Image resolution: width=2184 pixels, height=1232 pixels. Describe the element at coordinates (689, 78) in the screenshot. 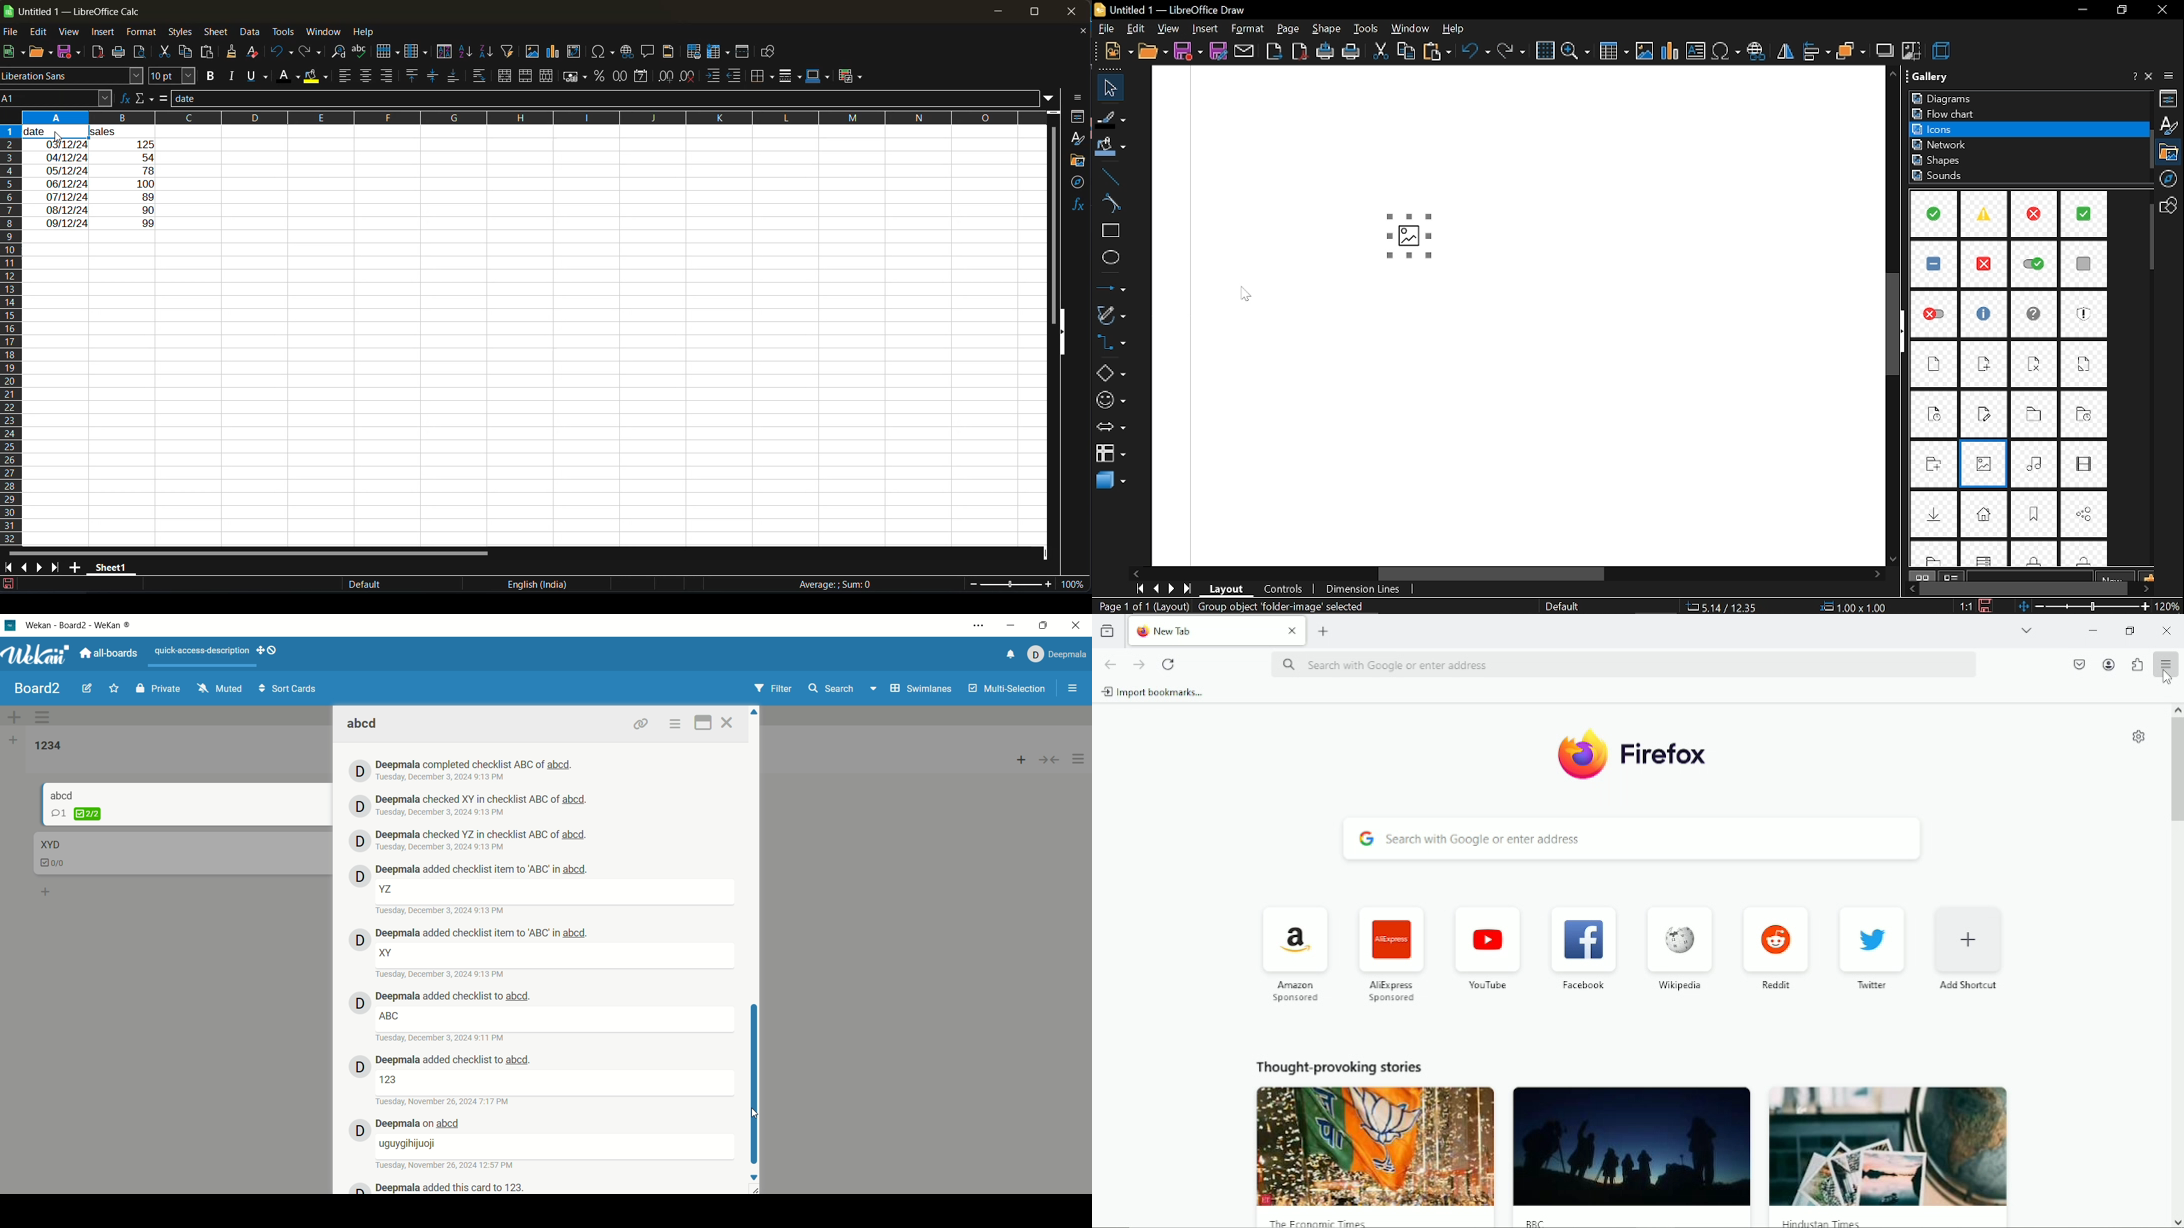

I see `delete decimal place` at that location.